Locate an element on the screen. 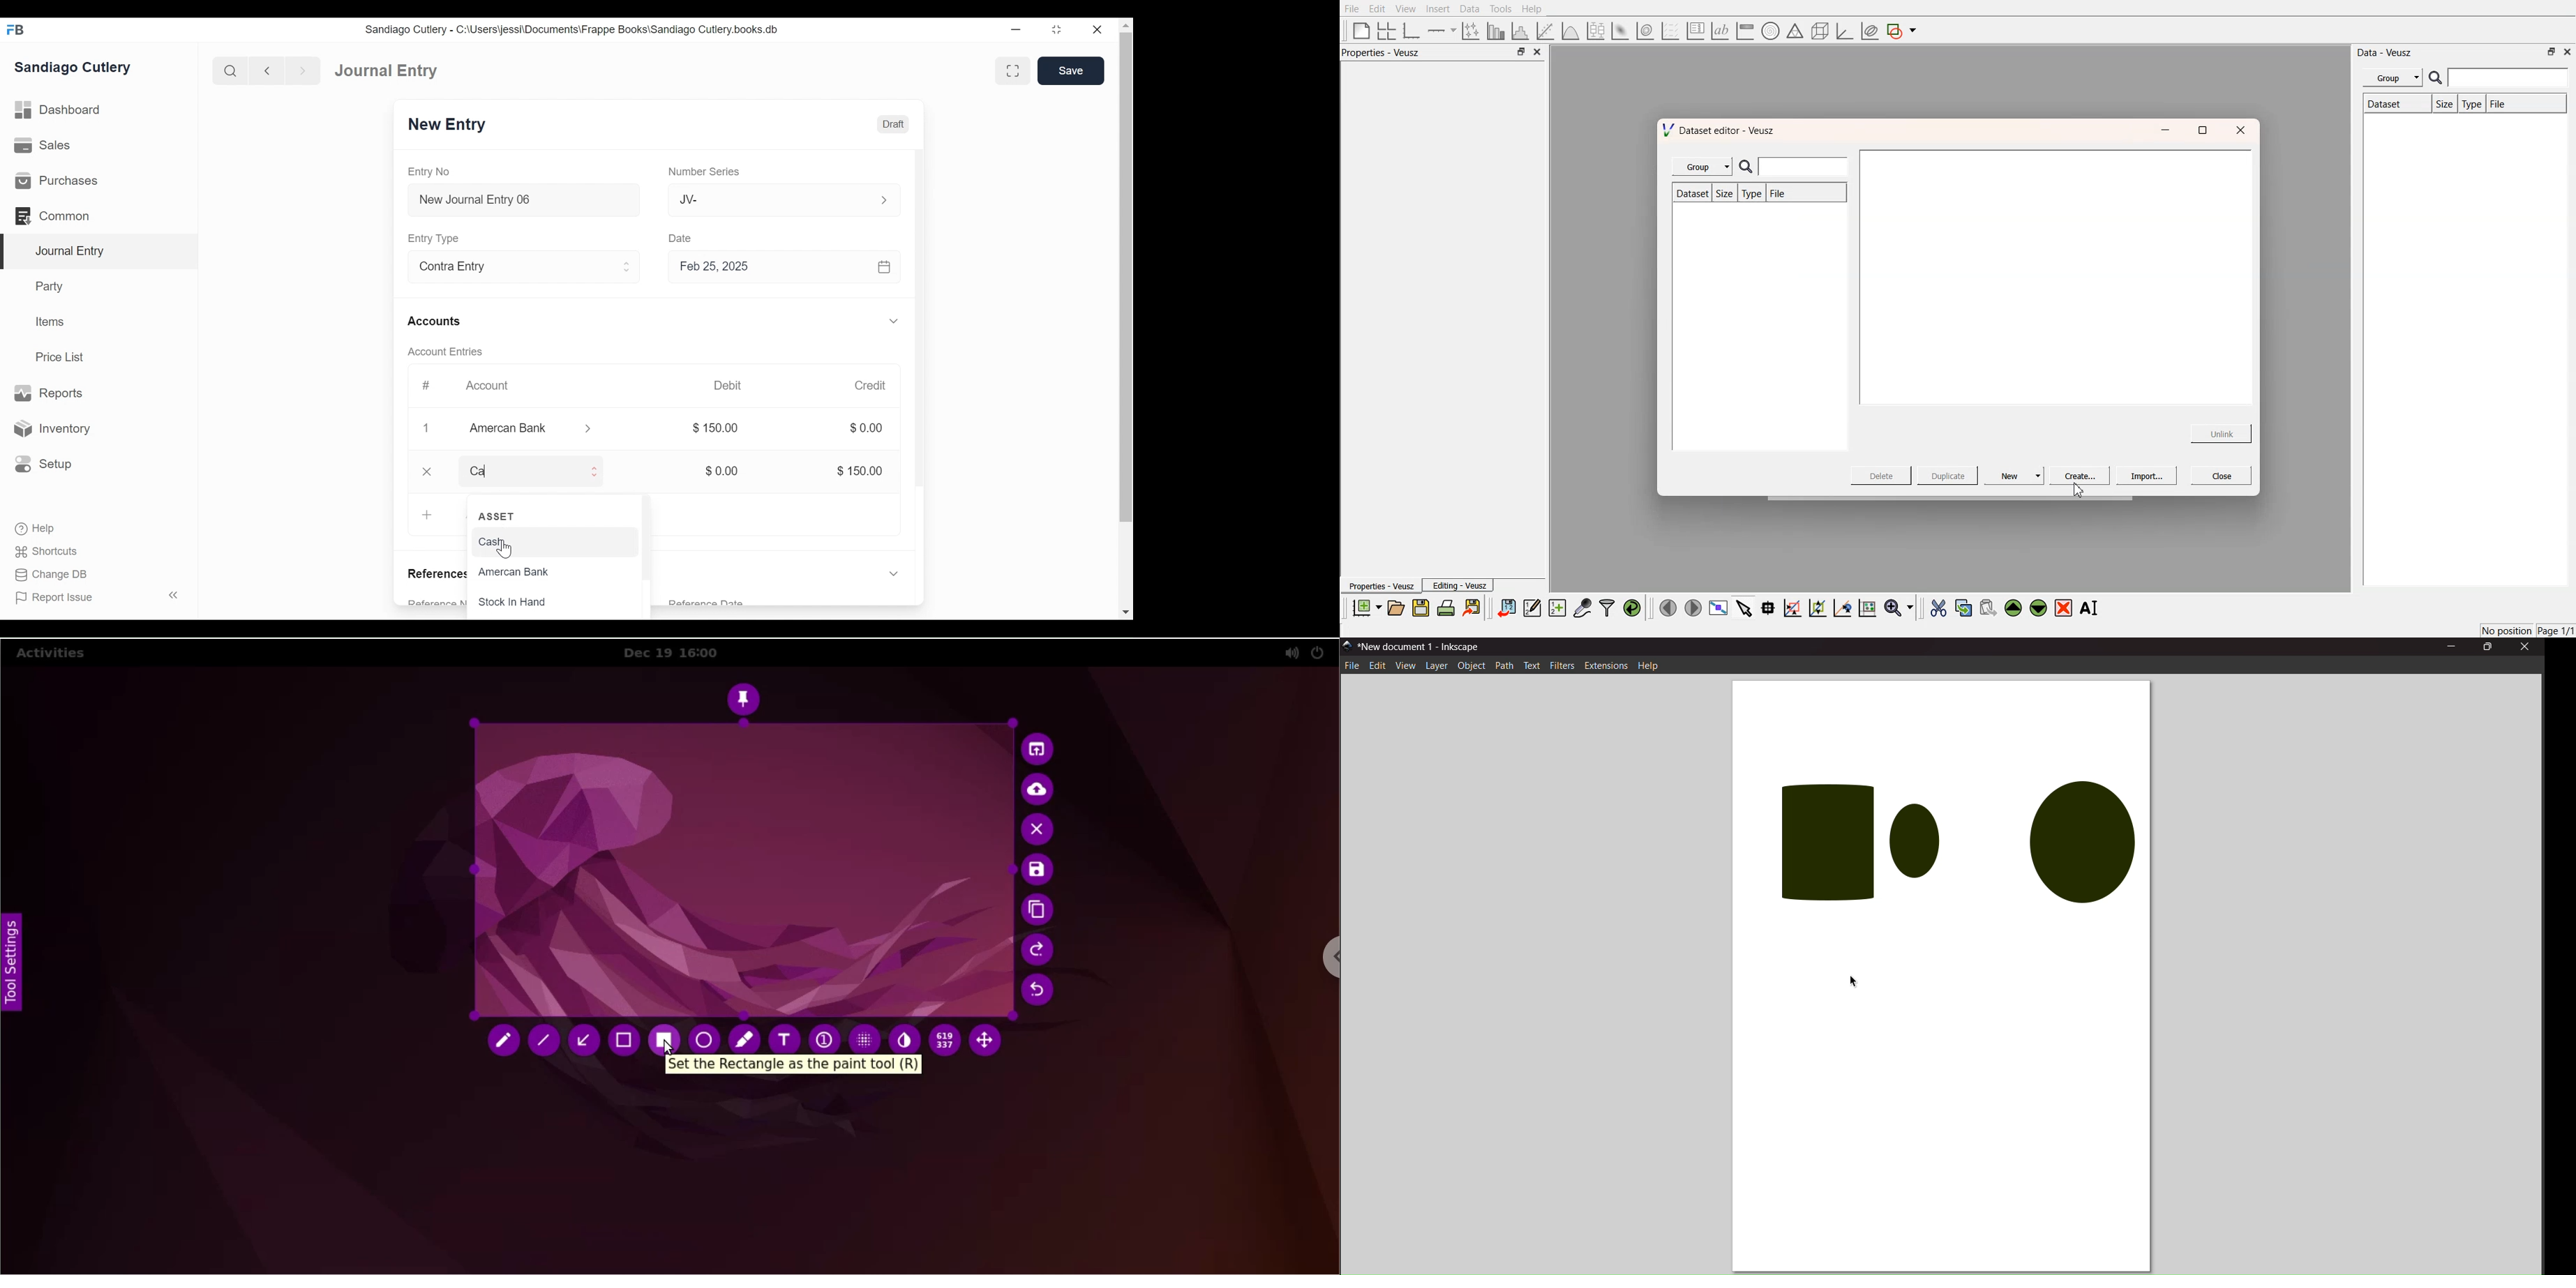  Expand is located at coordinates (635, 267).